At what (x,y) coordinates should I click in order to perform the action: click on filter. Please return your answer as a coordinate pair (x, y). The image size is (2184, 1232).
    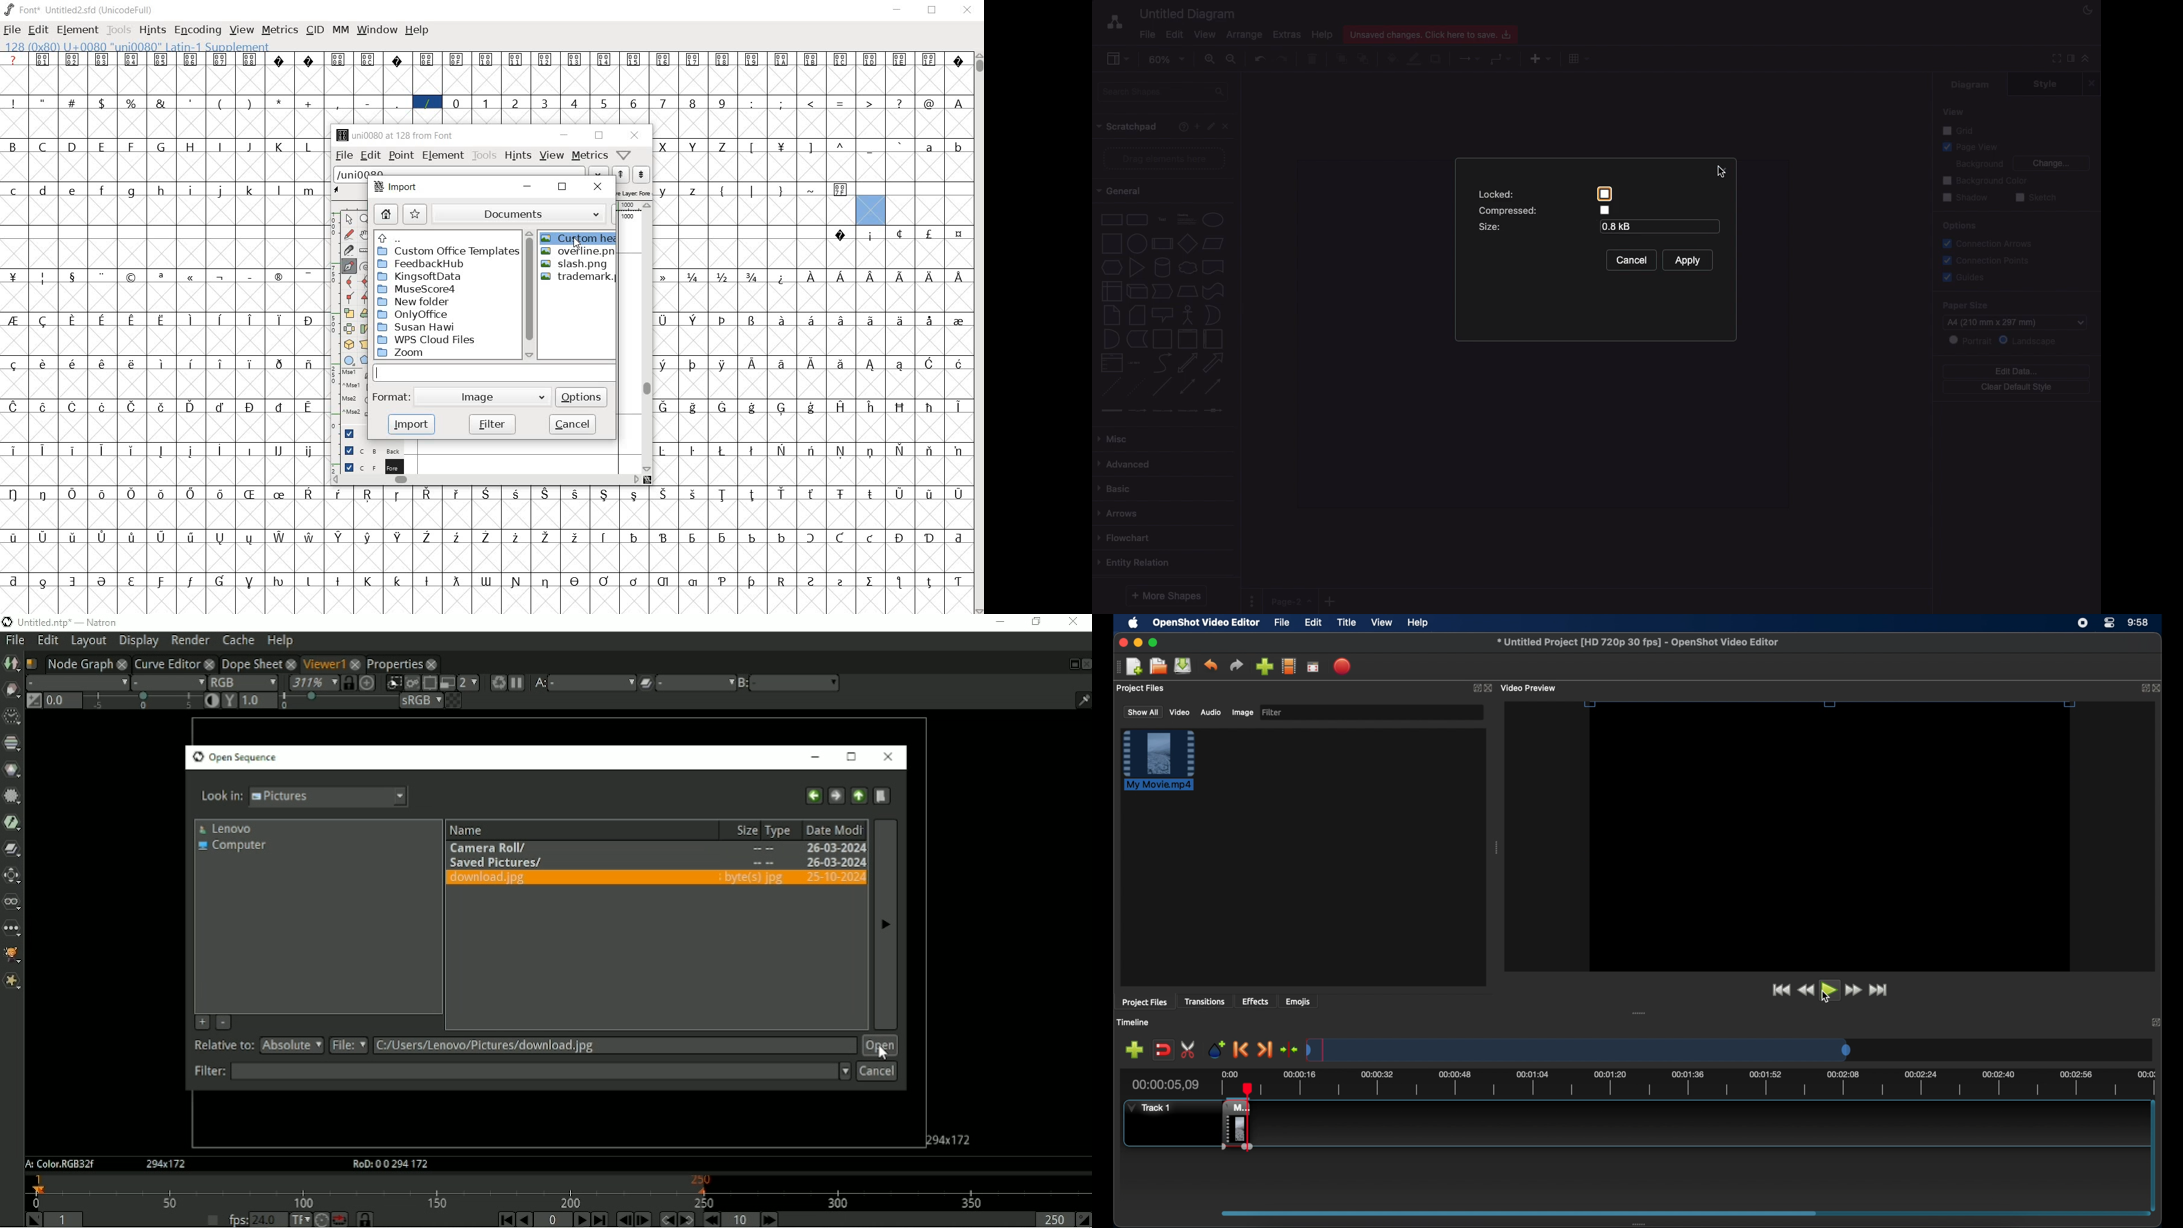
    Looking at the image, I should click on (492, 423).